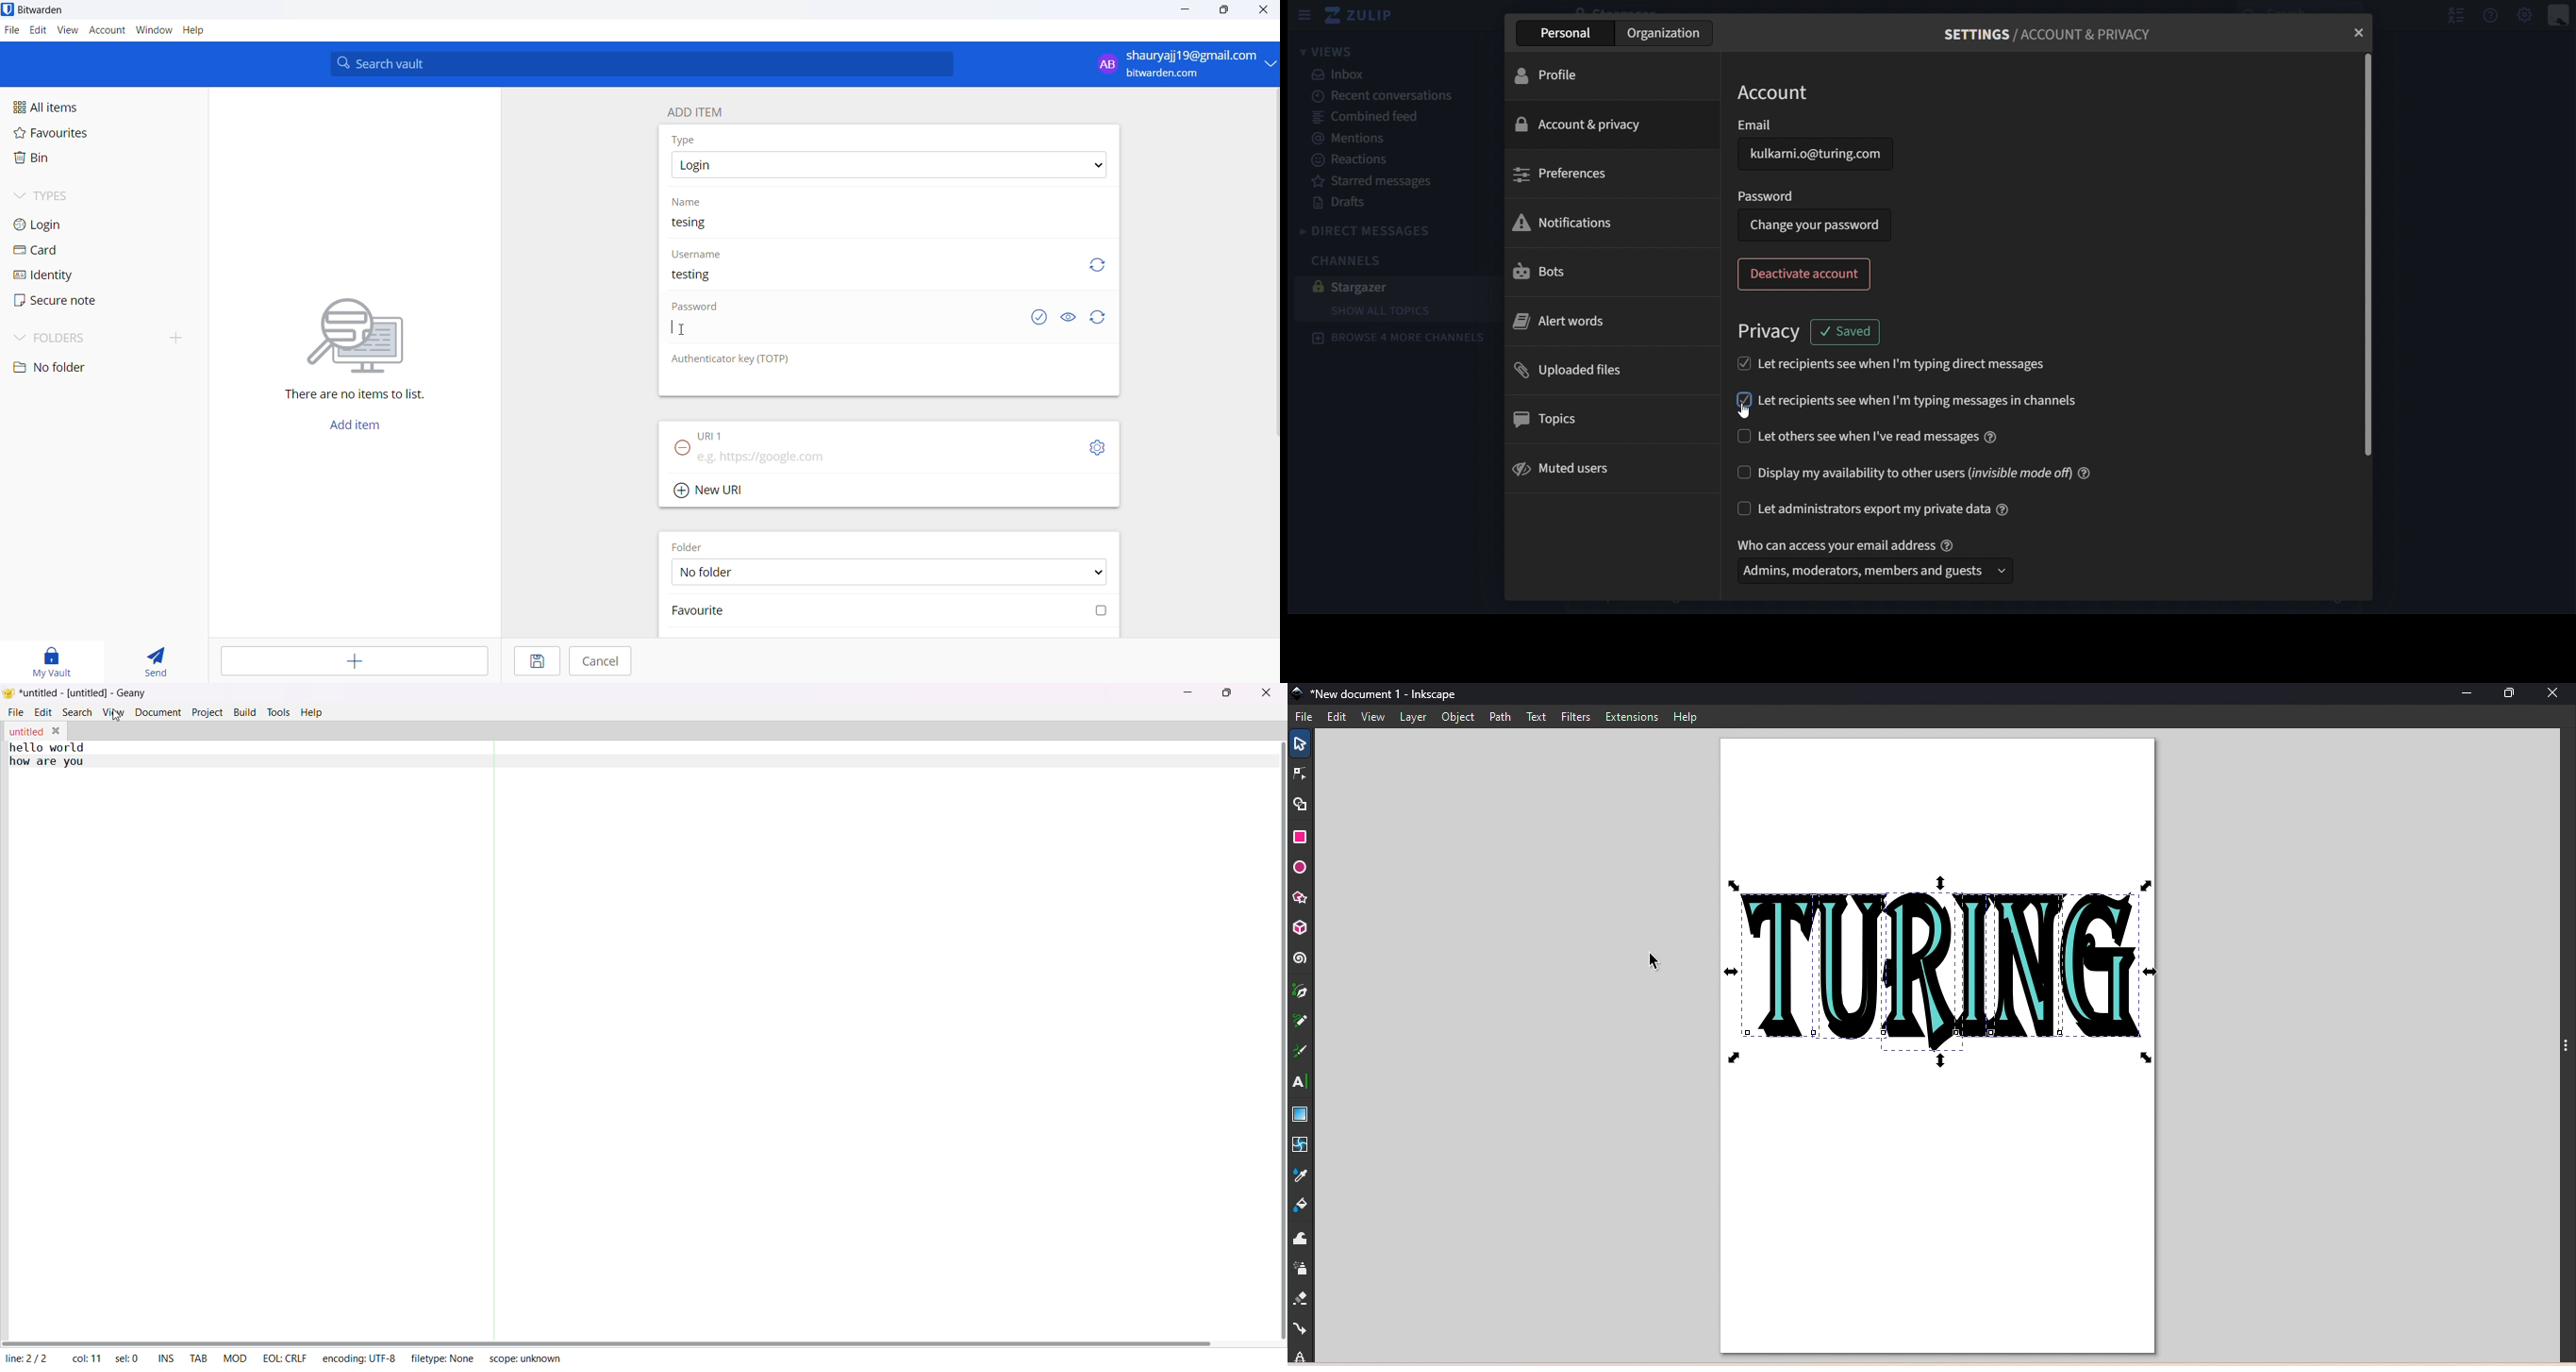  Describe the element at coordinates (11, 31) in the screenshot. I see `File` at that location.